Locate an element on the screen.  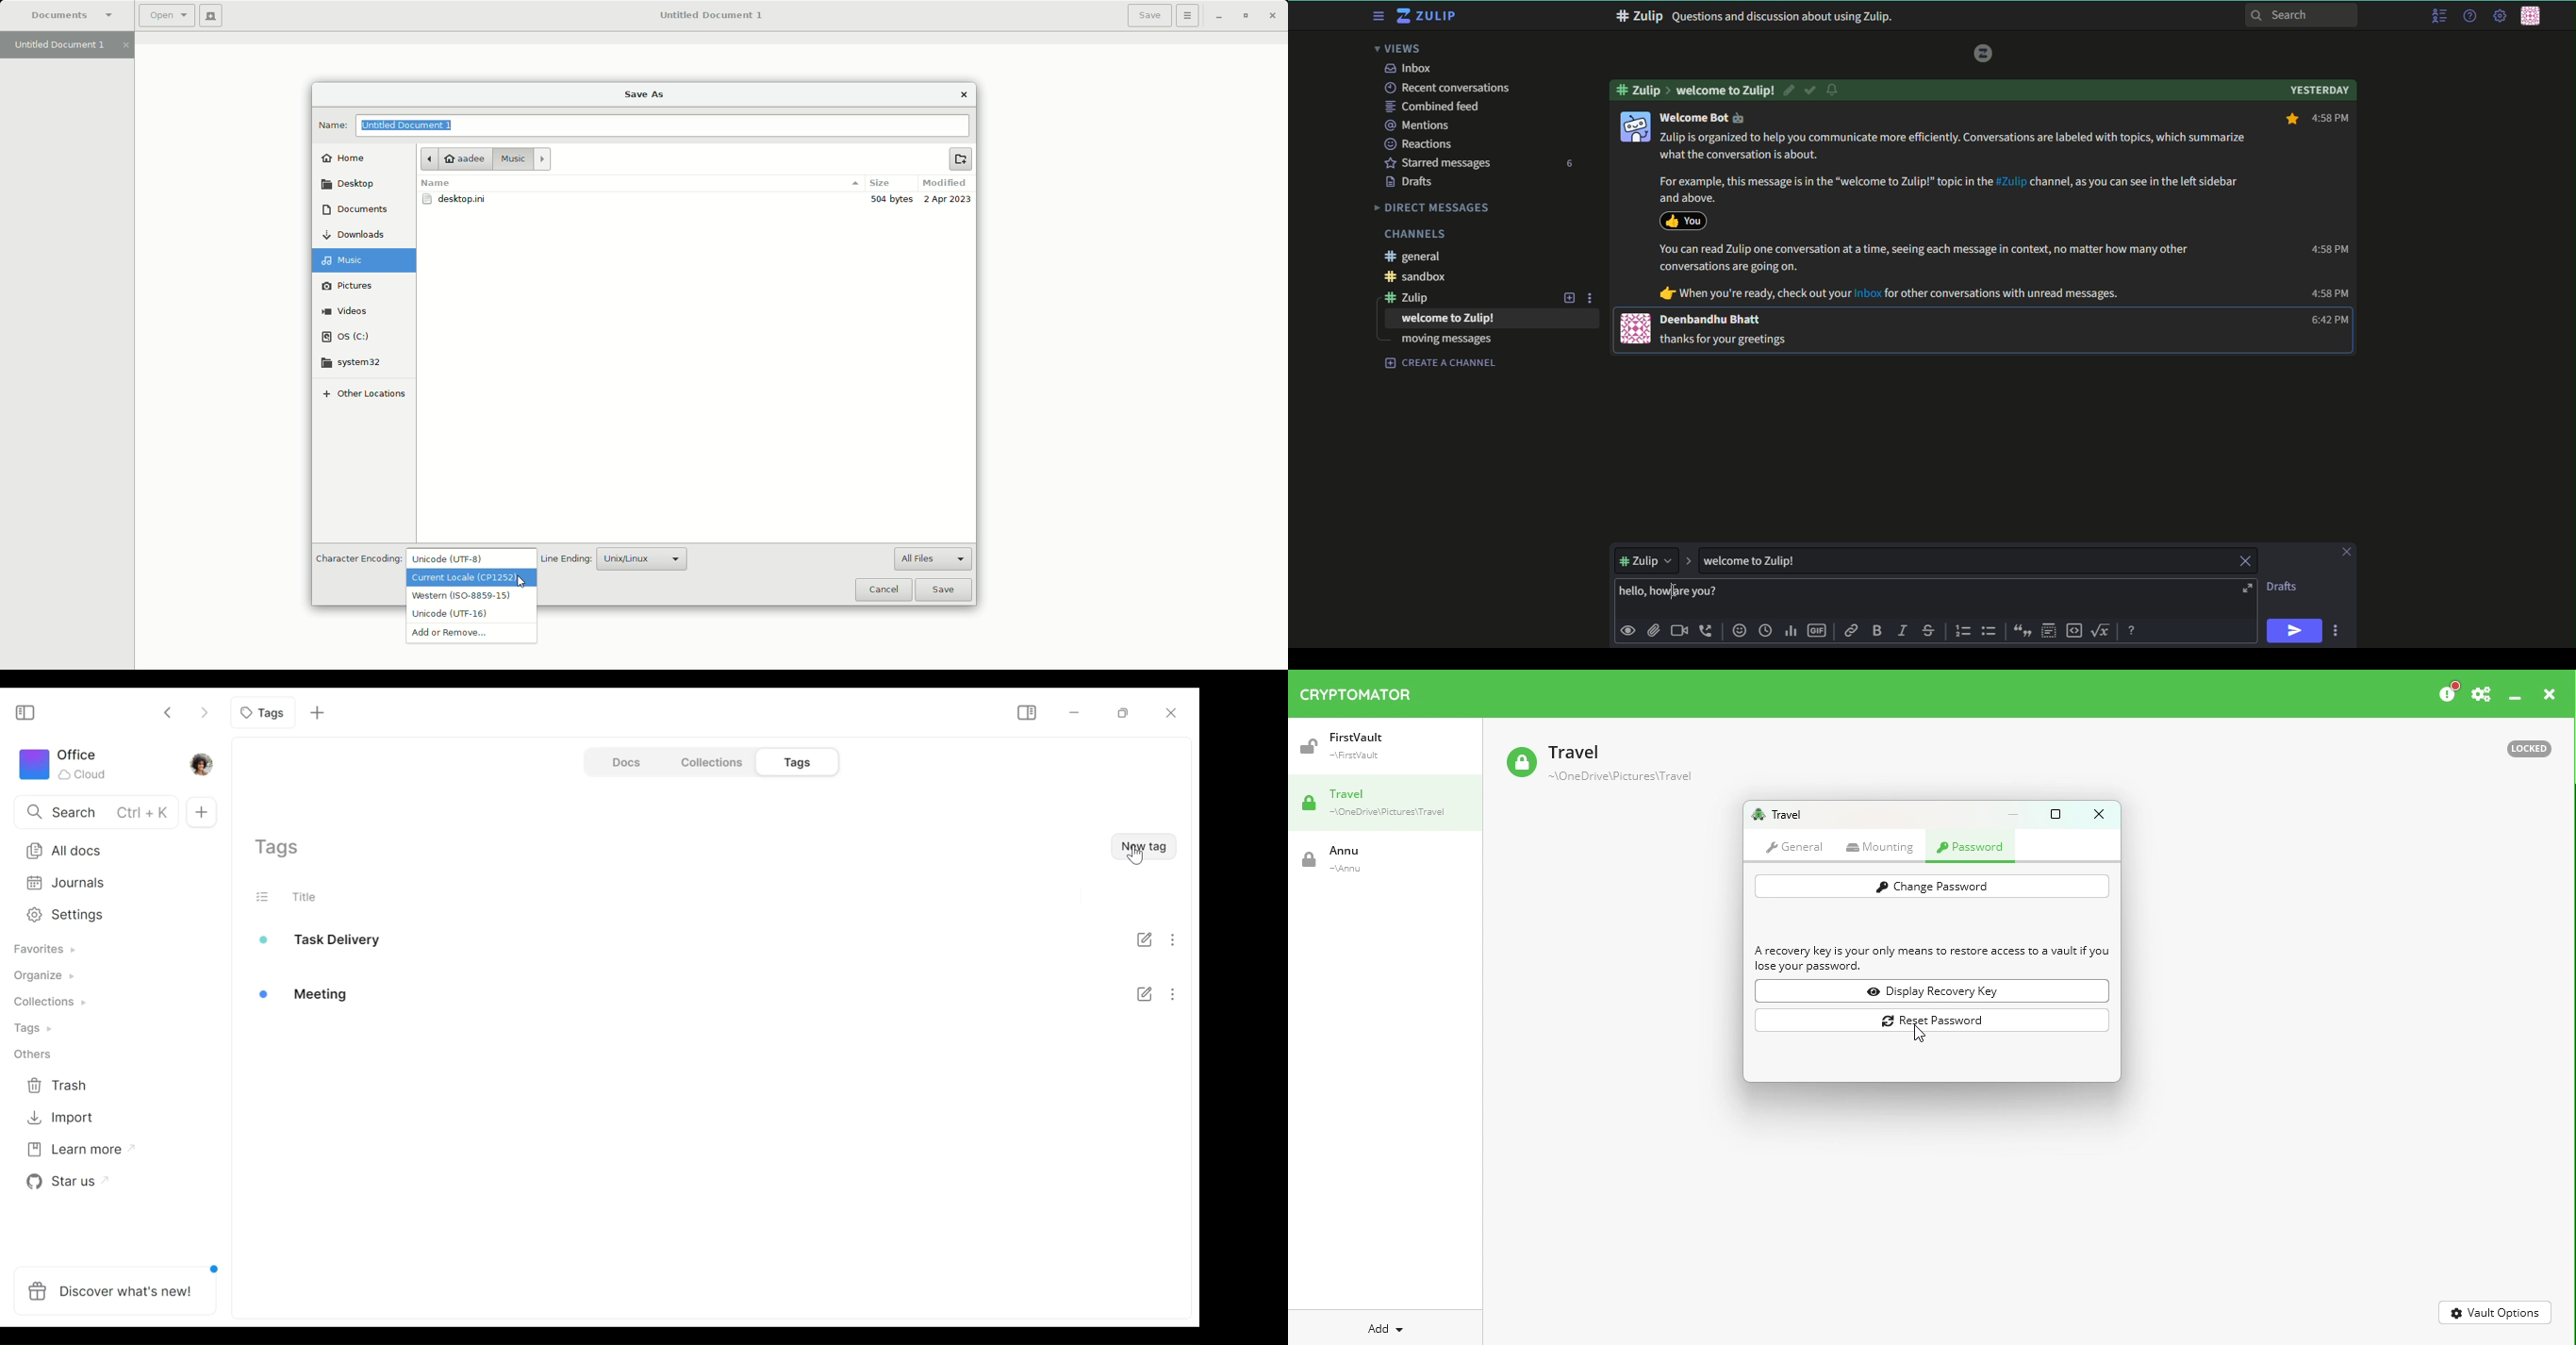
Learn more is located at coordinates (73, 1152).